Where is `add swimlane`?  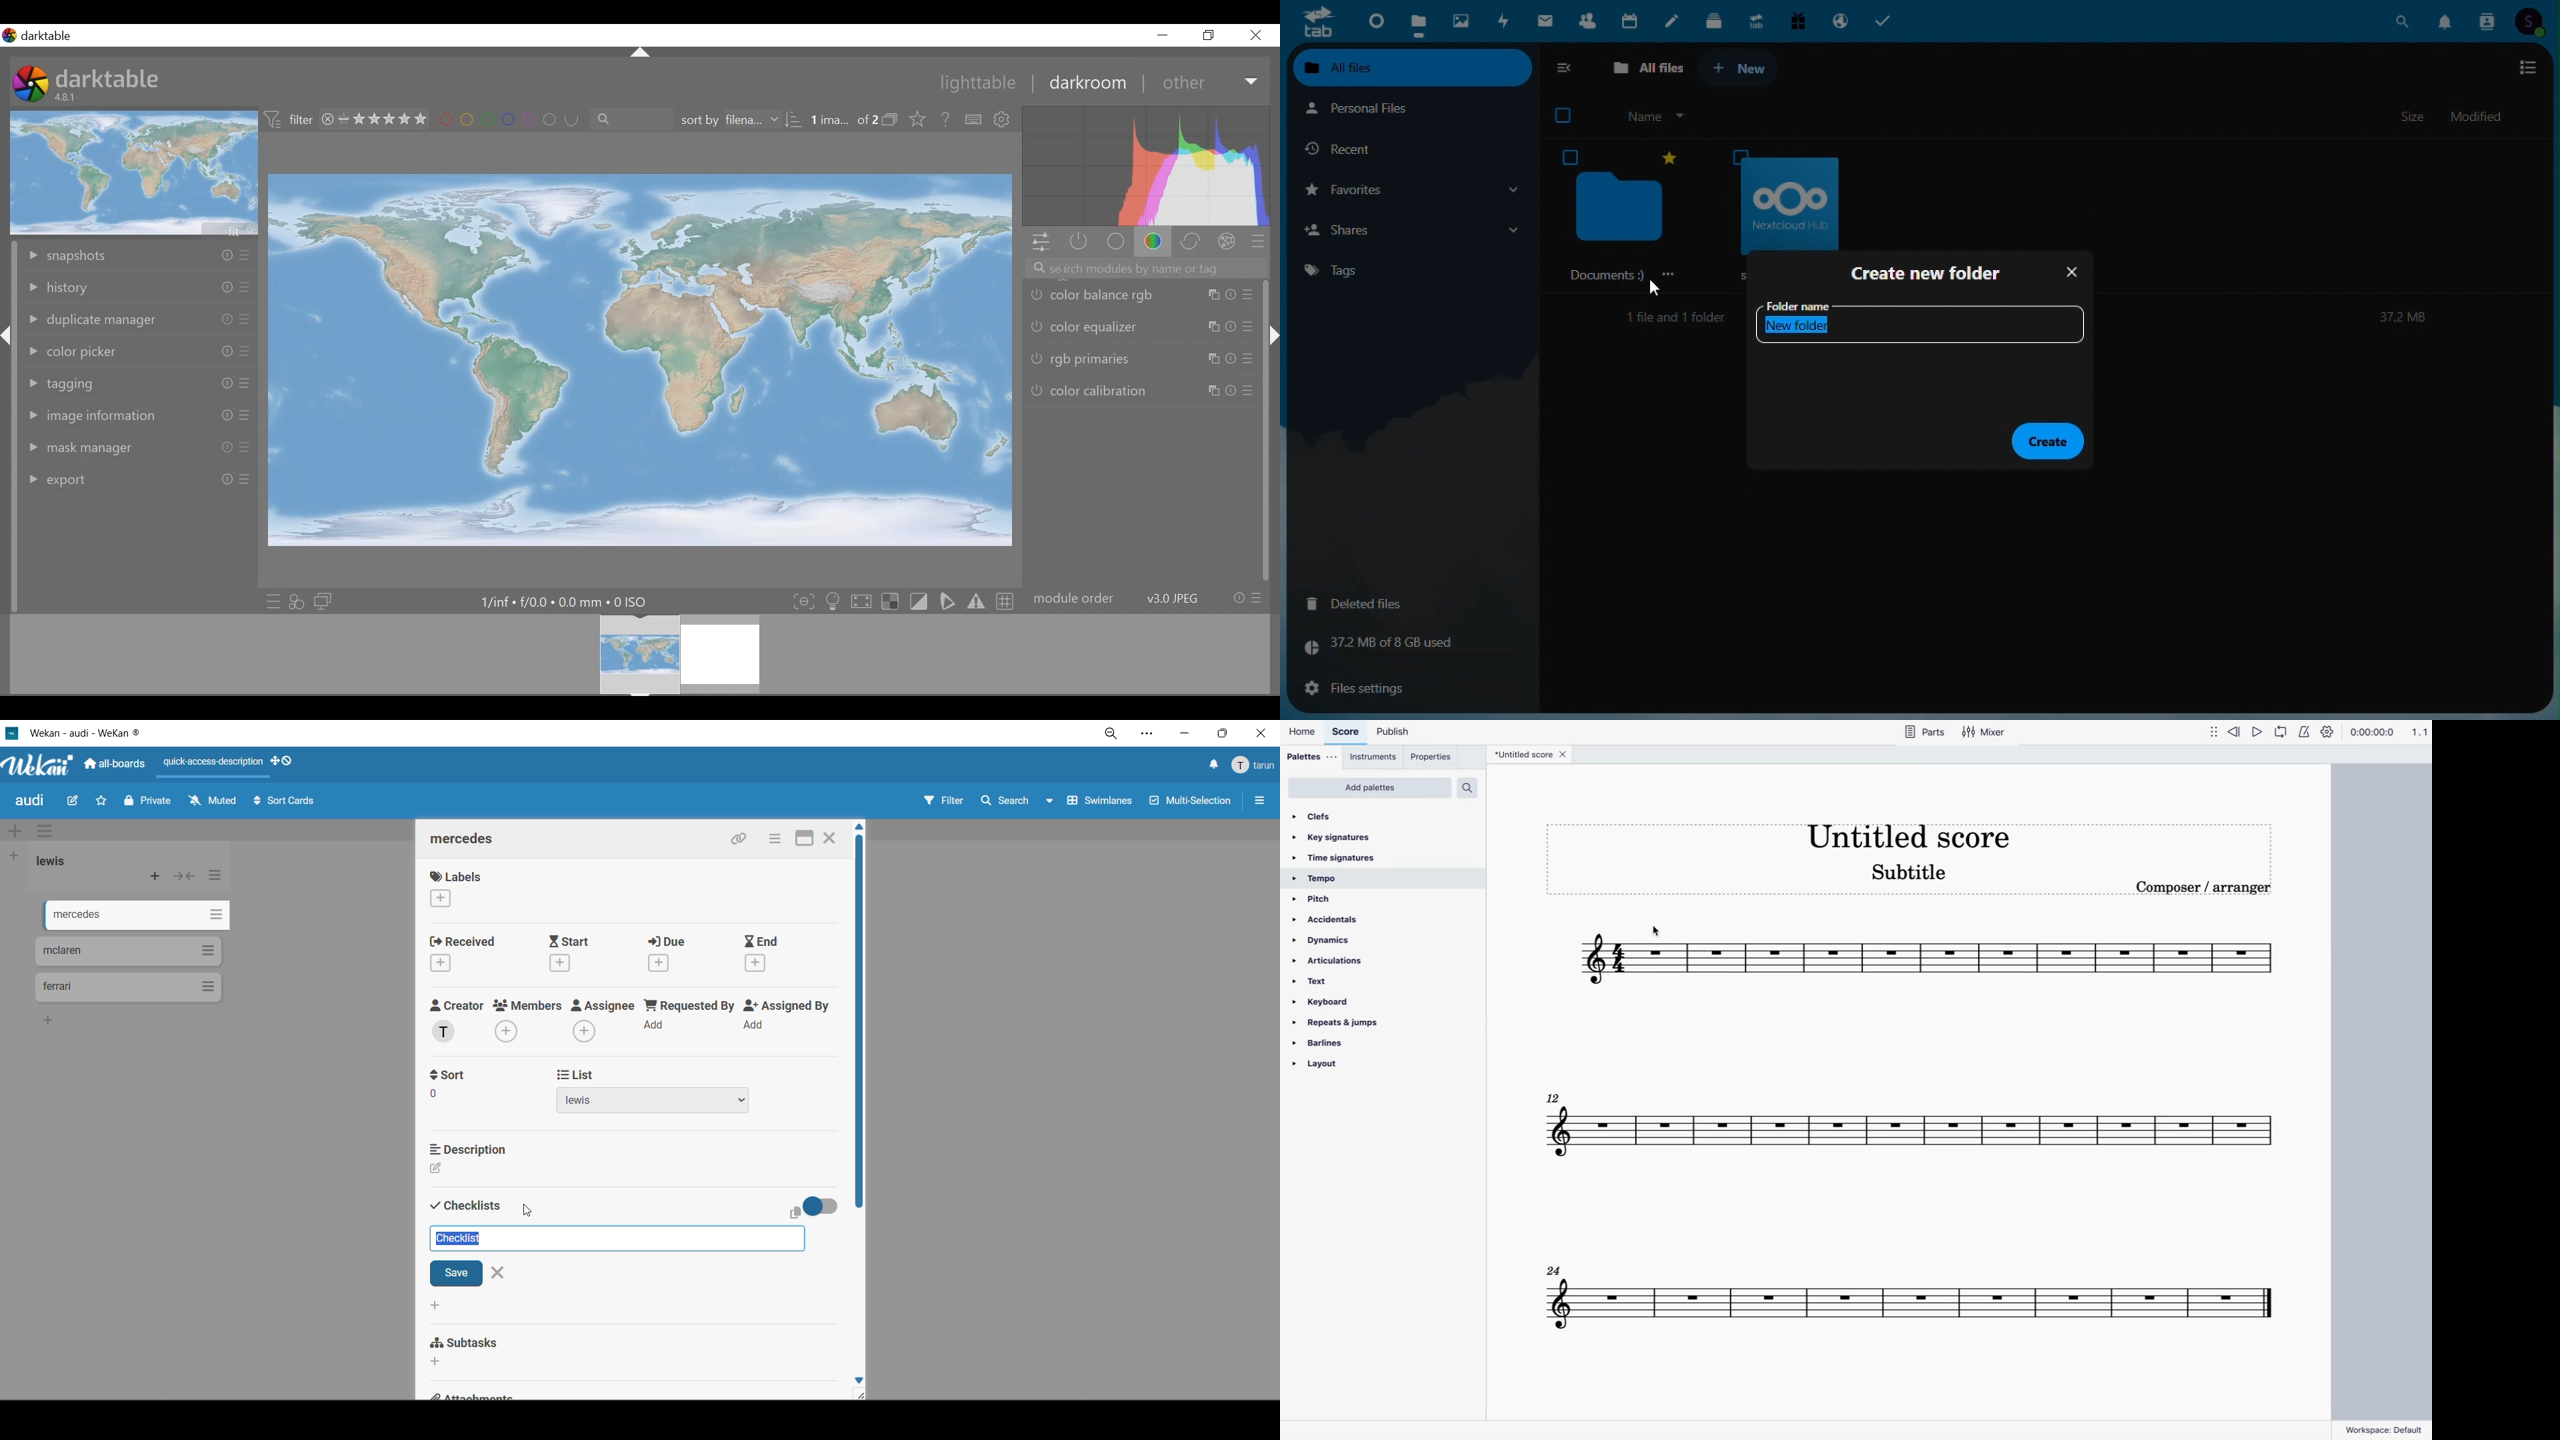 add swimlane is located at coordinates (15, 832).